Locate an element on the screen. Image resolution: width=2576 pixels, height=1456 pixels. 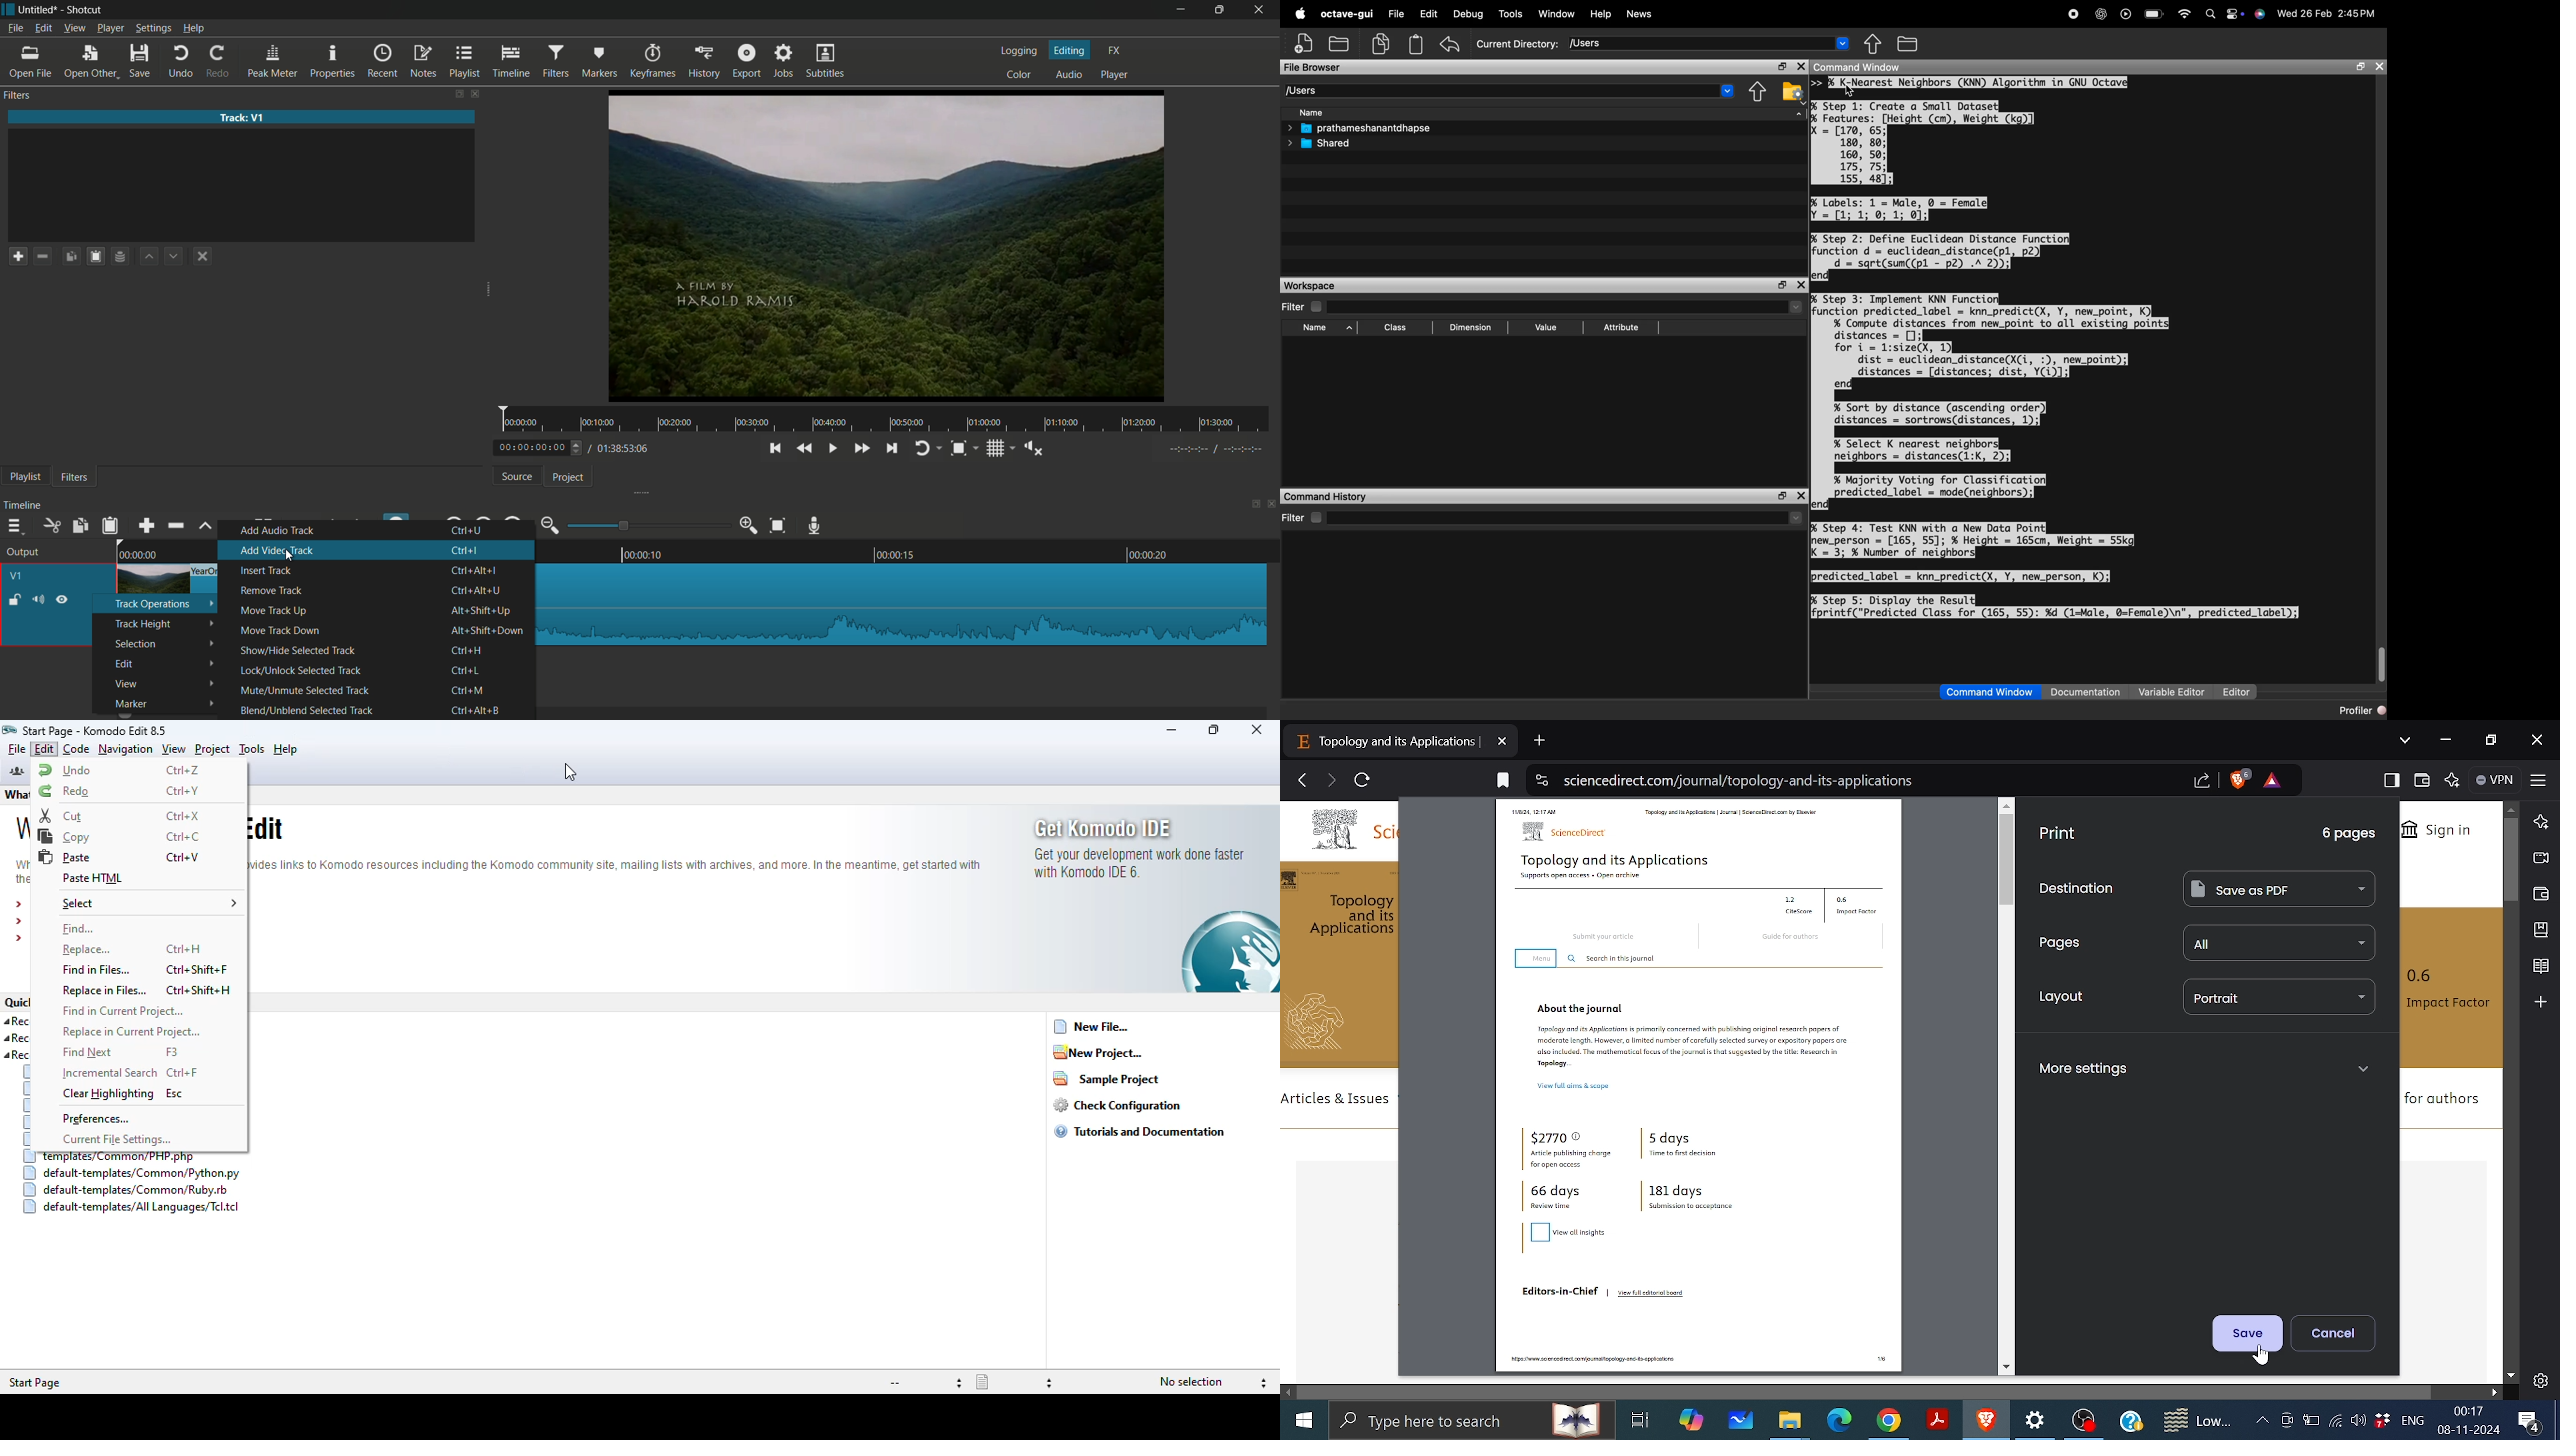
move track up is located at coordinates (274, 611).